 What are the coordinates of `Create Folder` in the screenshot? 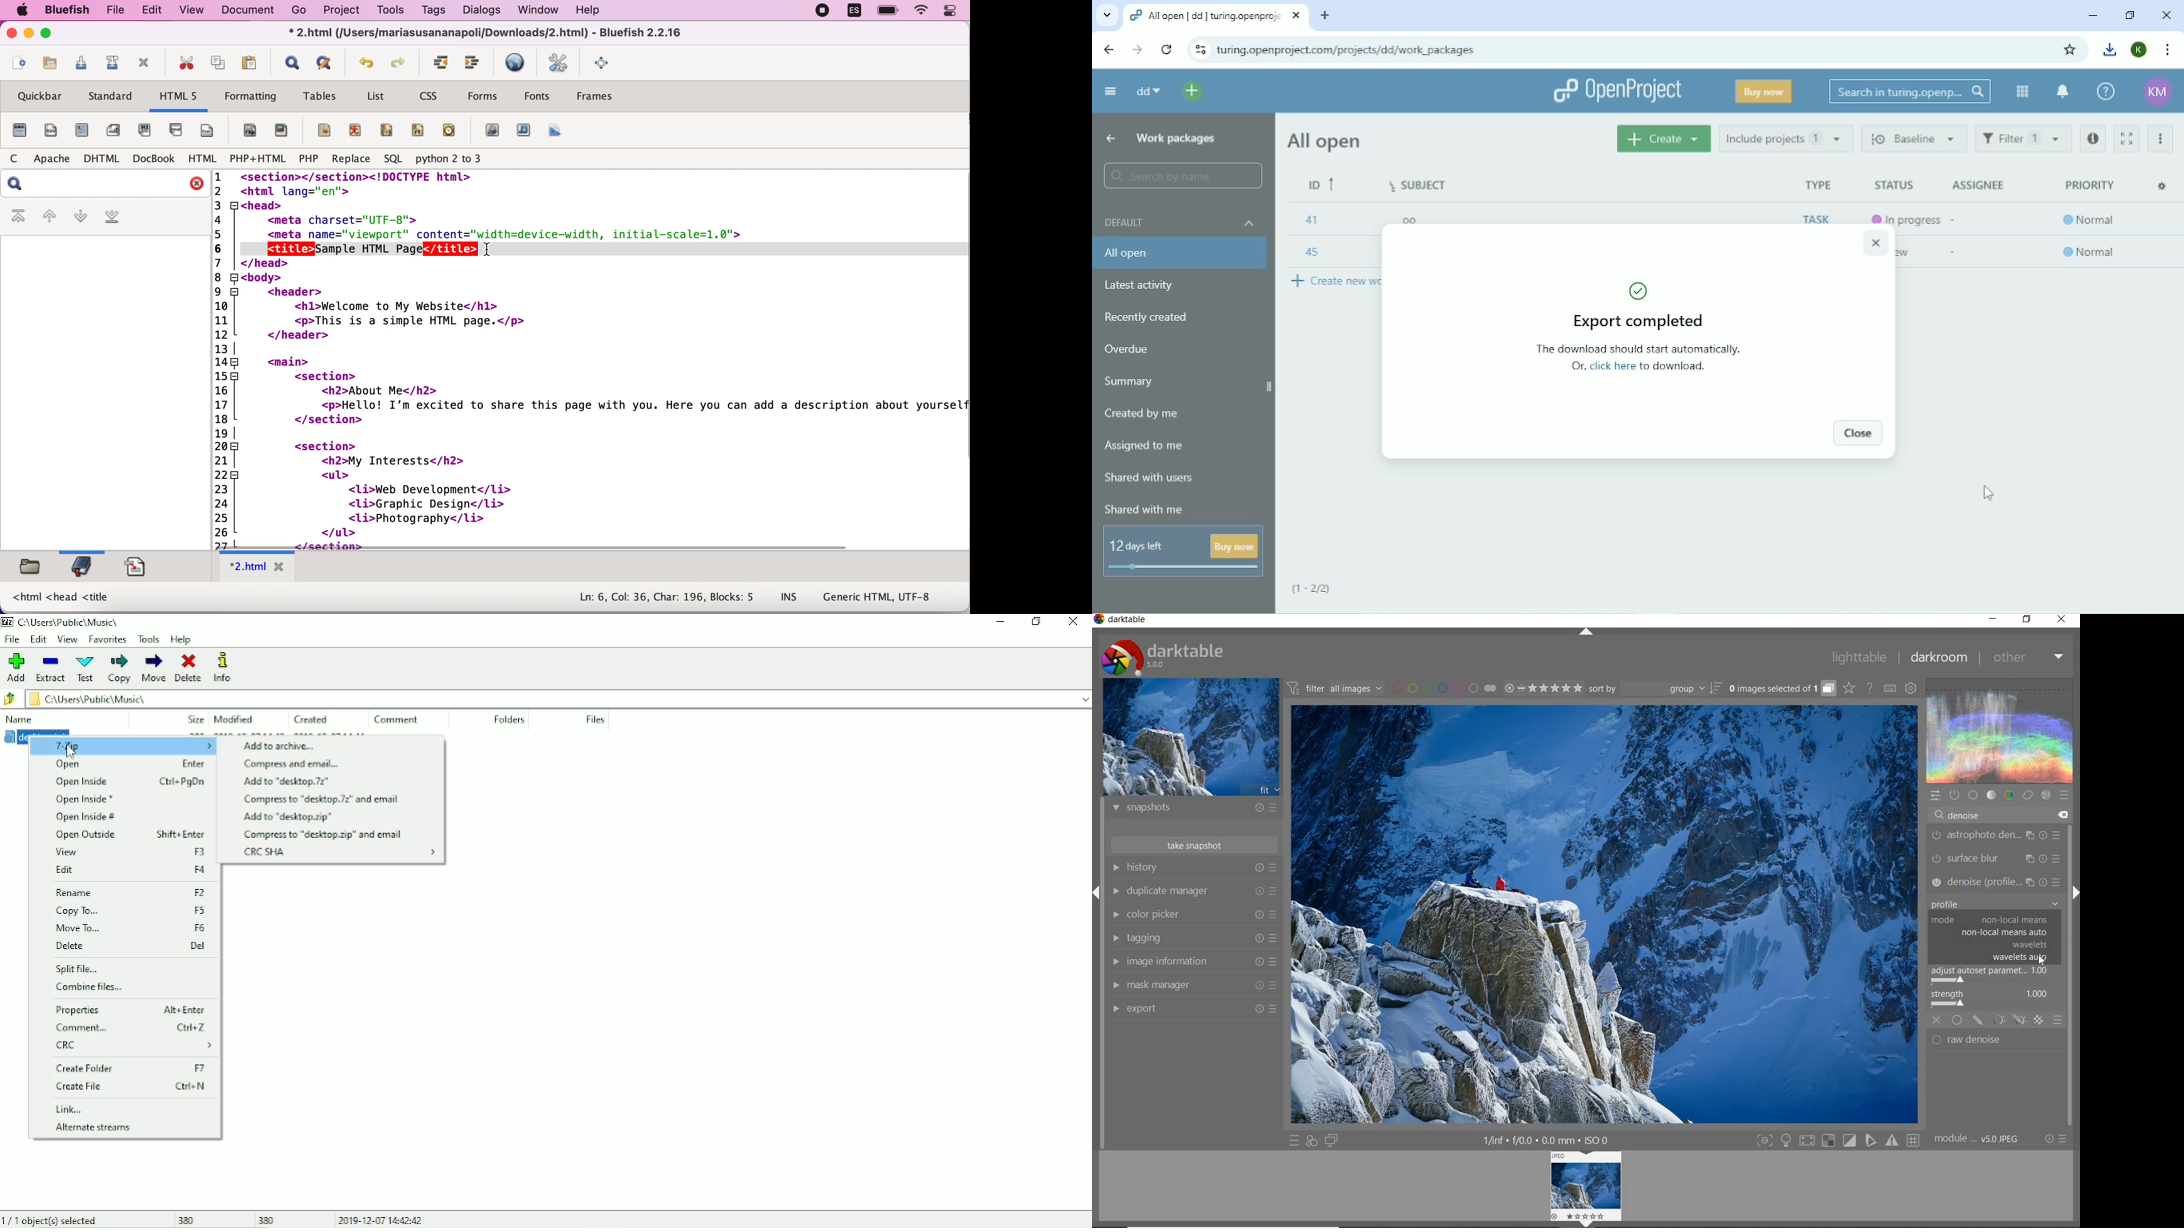 It's located at (131, 1068).